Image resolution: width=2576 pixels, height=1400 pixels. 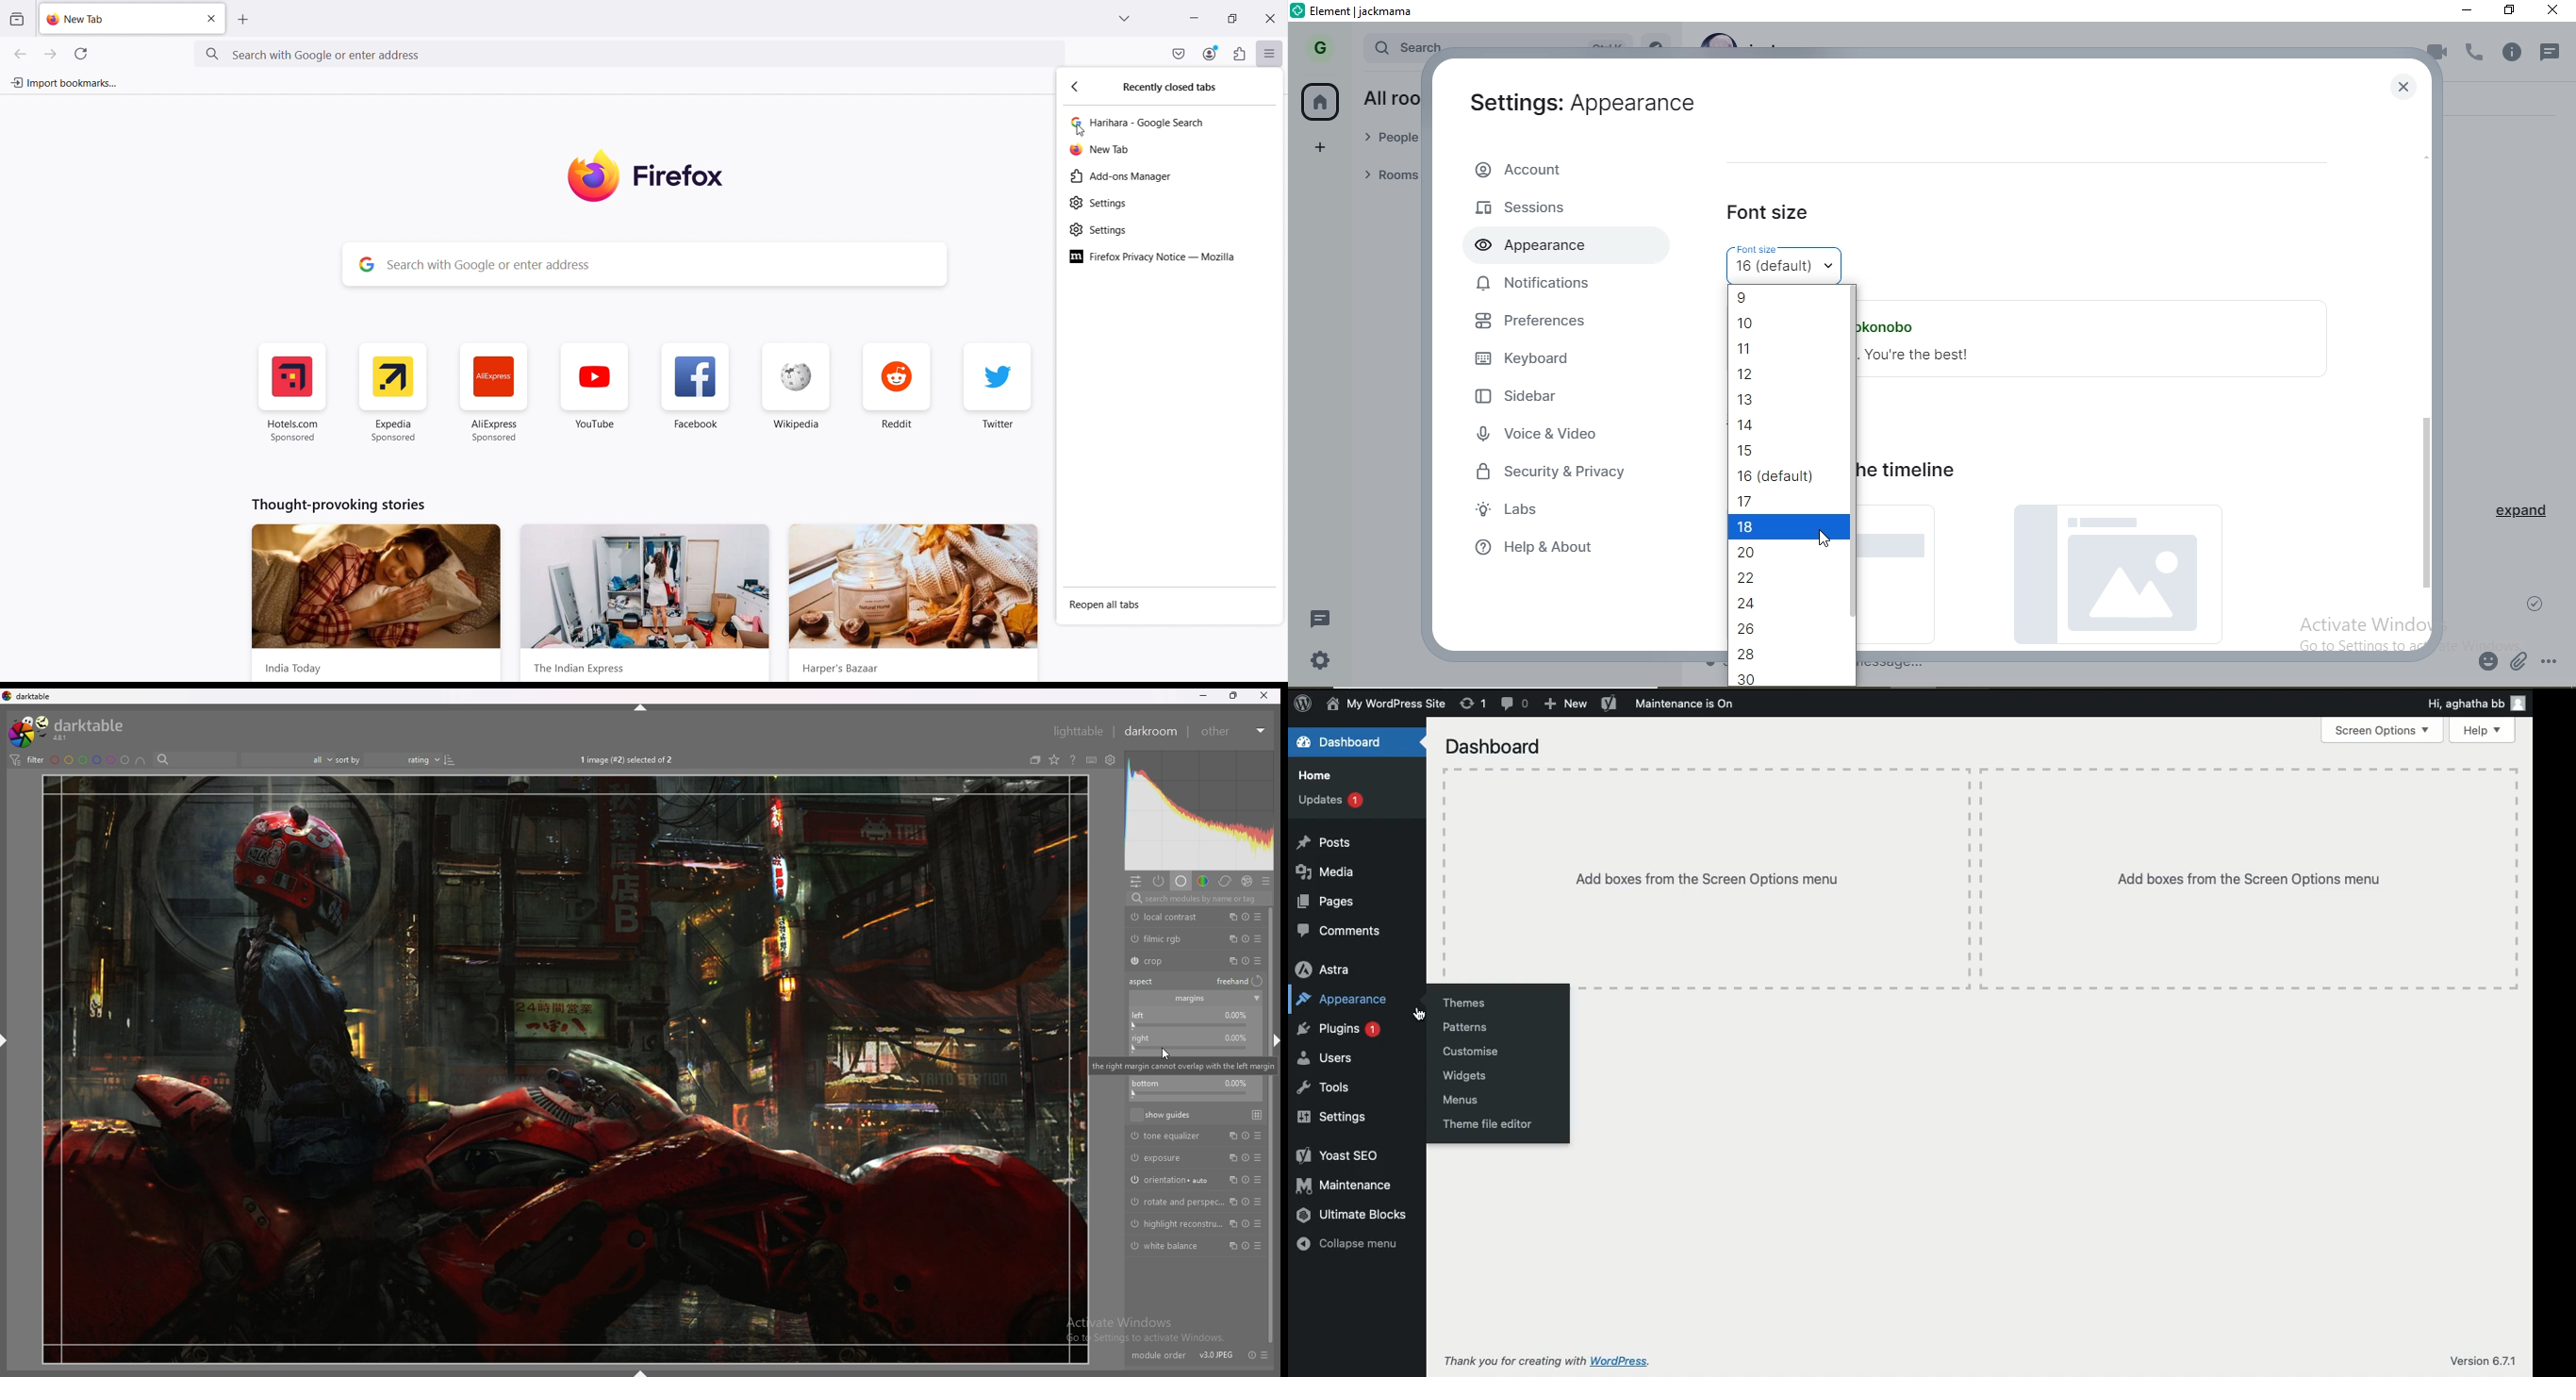 I want to click on Wikipedia Shortcut, so click(x=795, y=394).